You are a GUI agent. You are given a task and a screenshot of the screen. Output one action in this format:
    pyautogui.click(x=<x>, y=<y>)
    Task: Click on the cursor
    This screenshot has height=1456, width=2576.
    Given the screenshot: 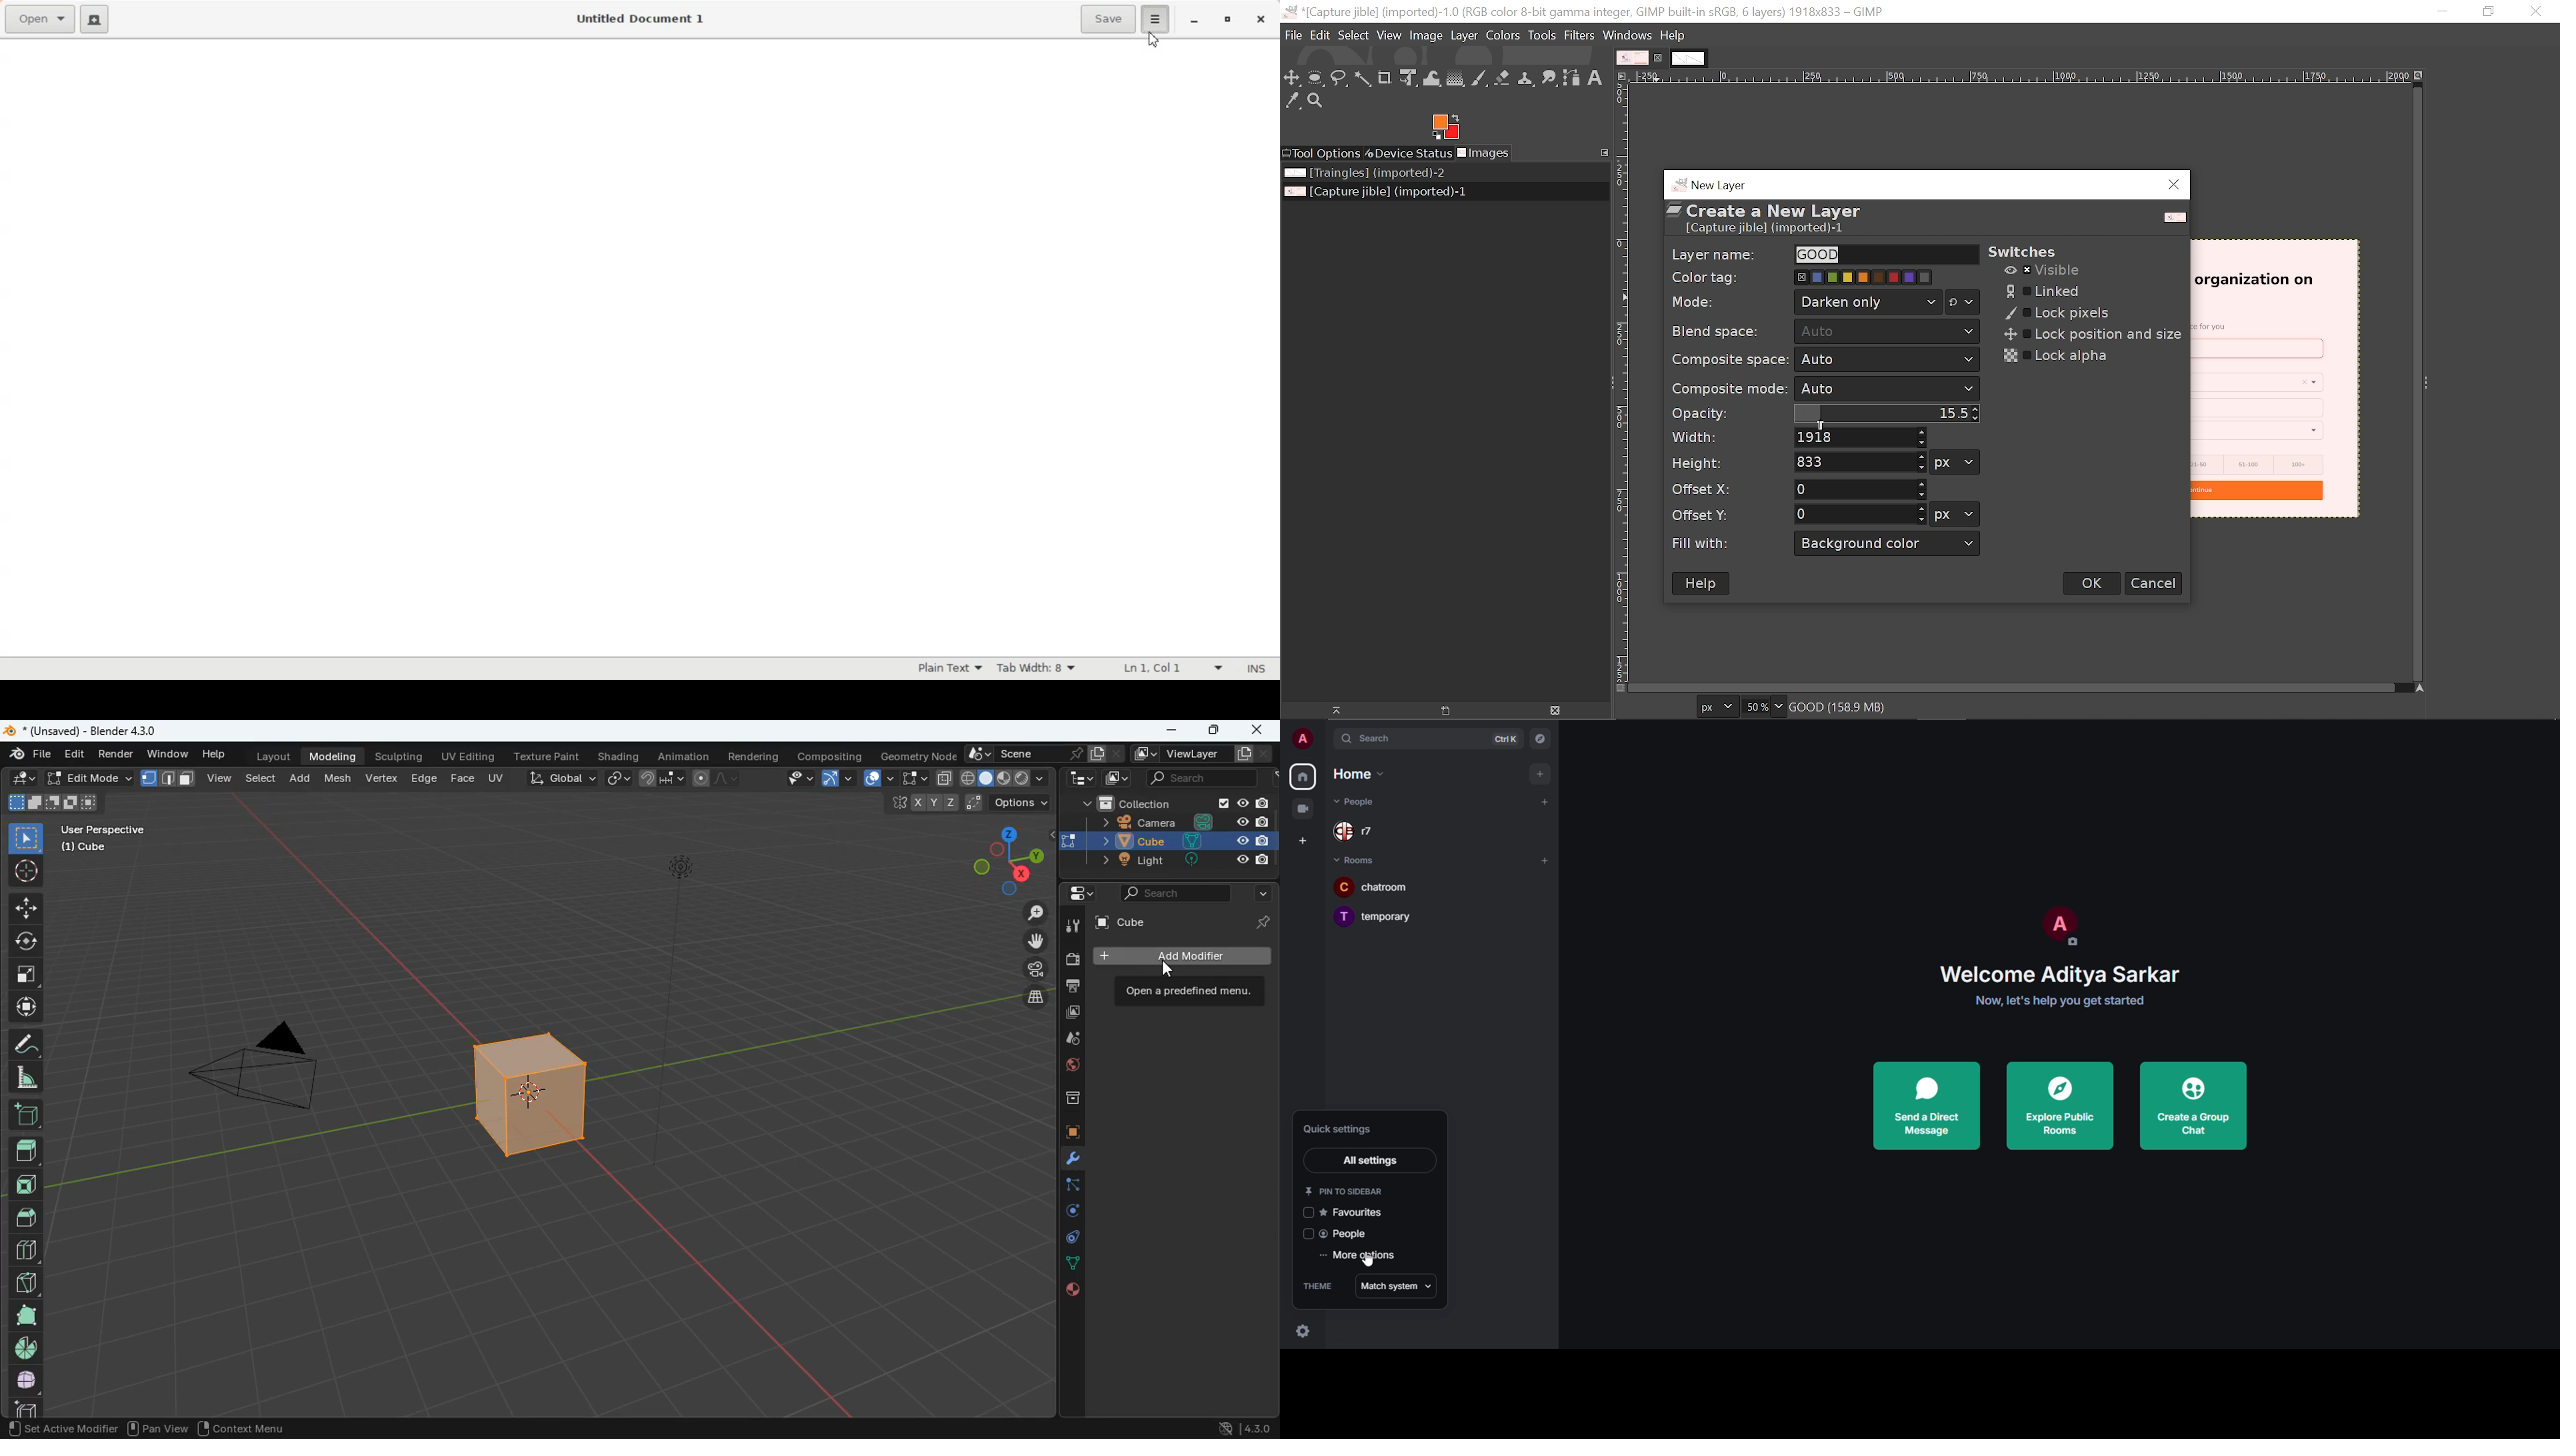 What is the action you would take?
    pyautogui.click(x=1367, y=1265)
    